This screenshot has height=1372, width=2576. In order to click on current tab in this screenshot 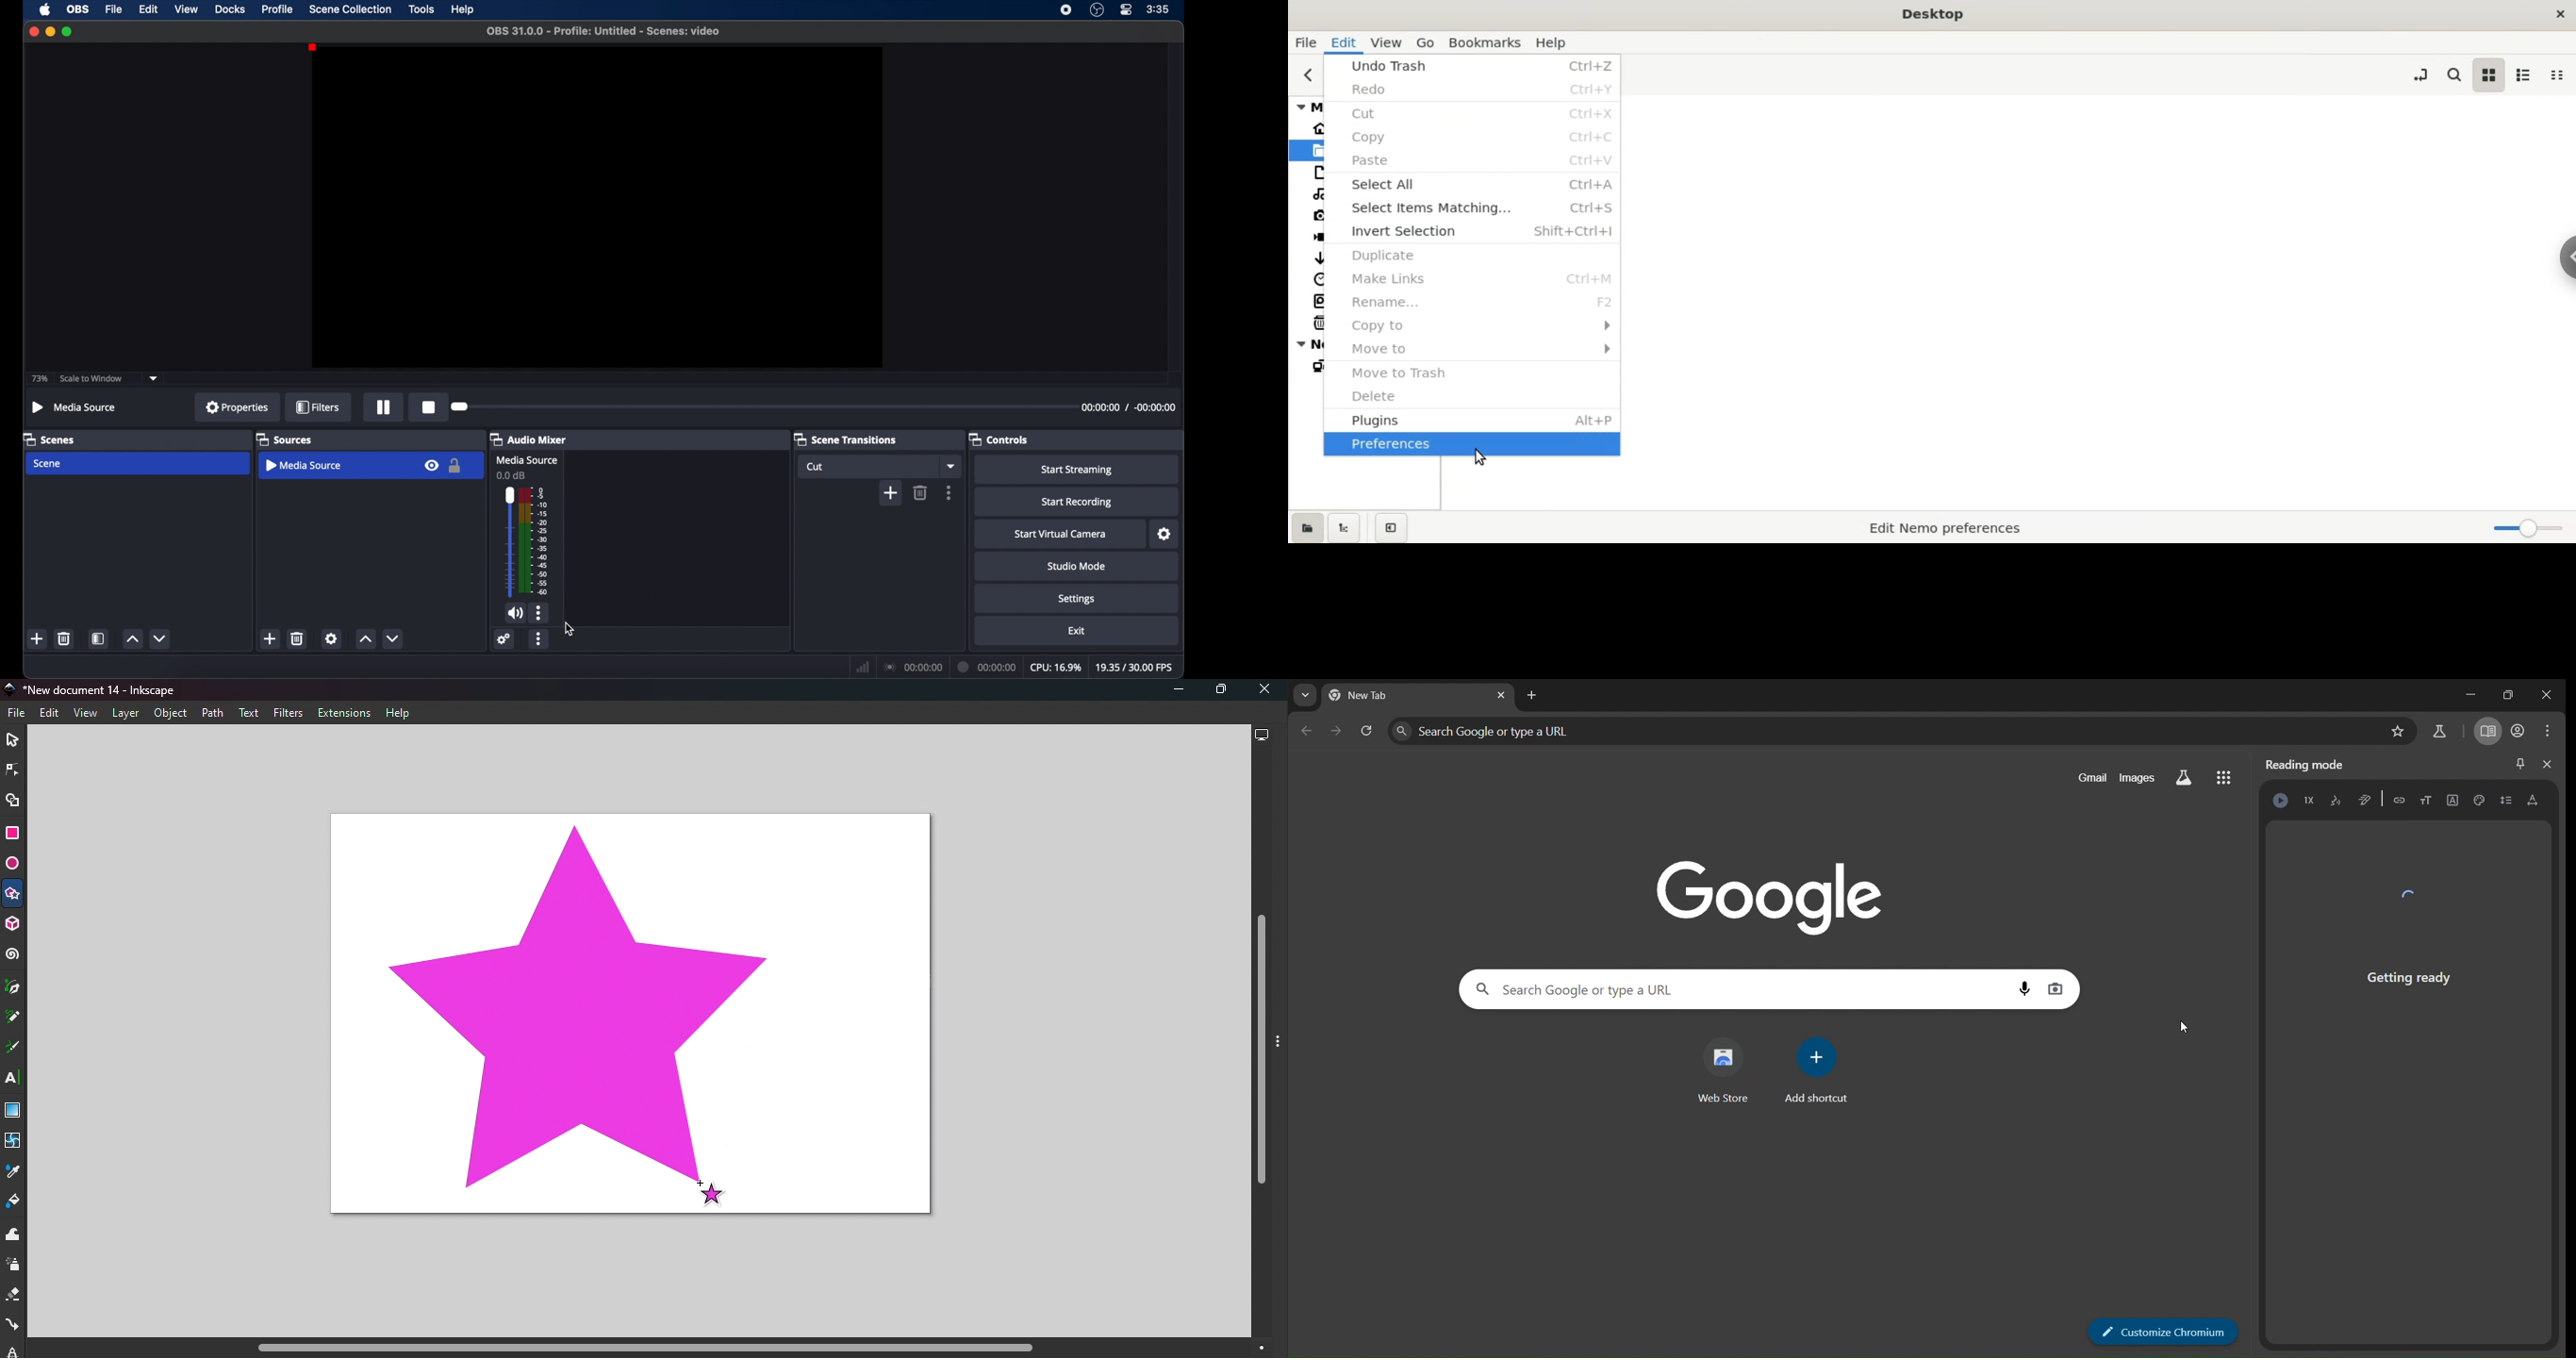, I will do `click(1392, 698)`.